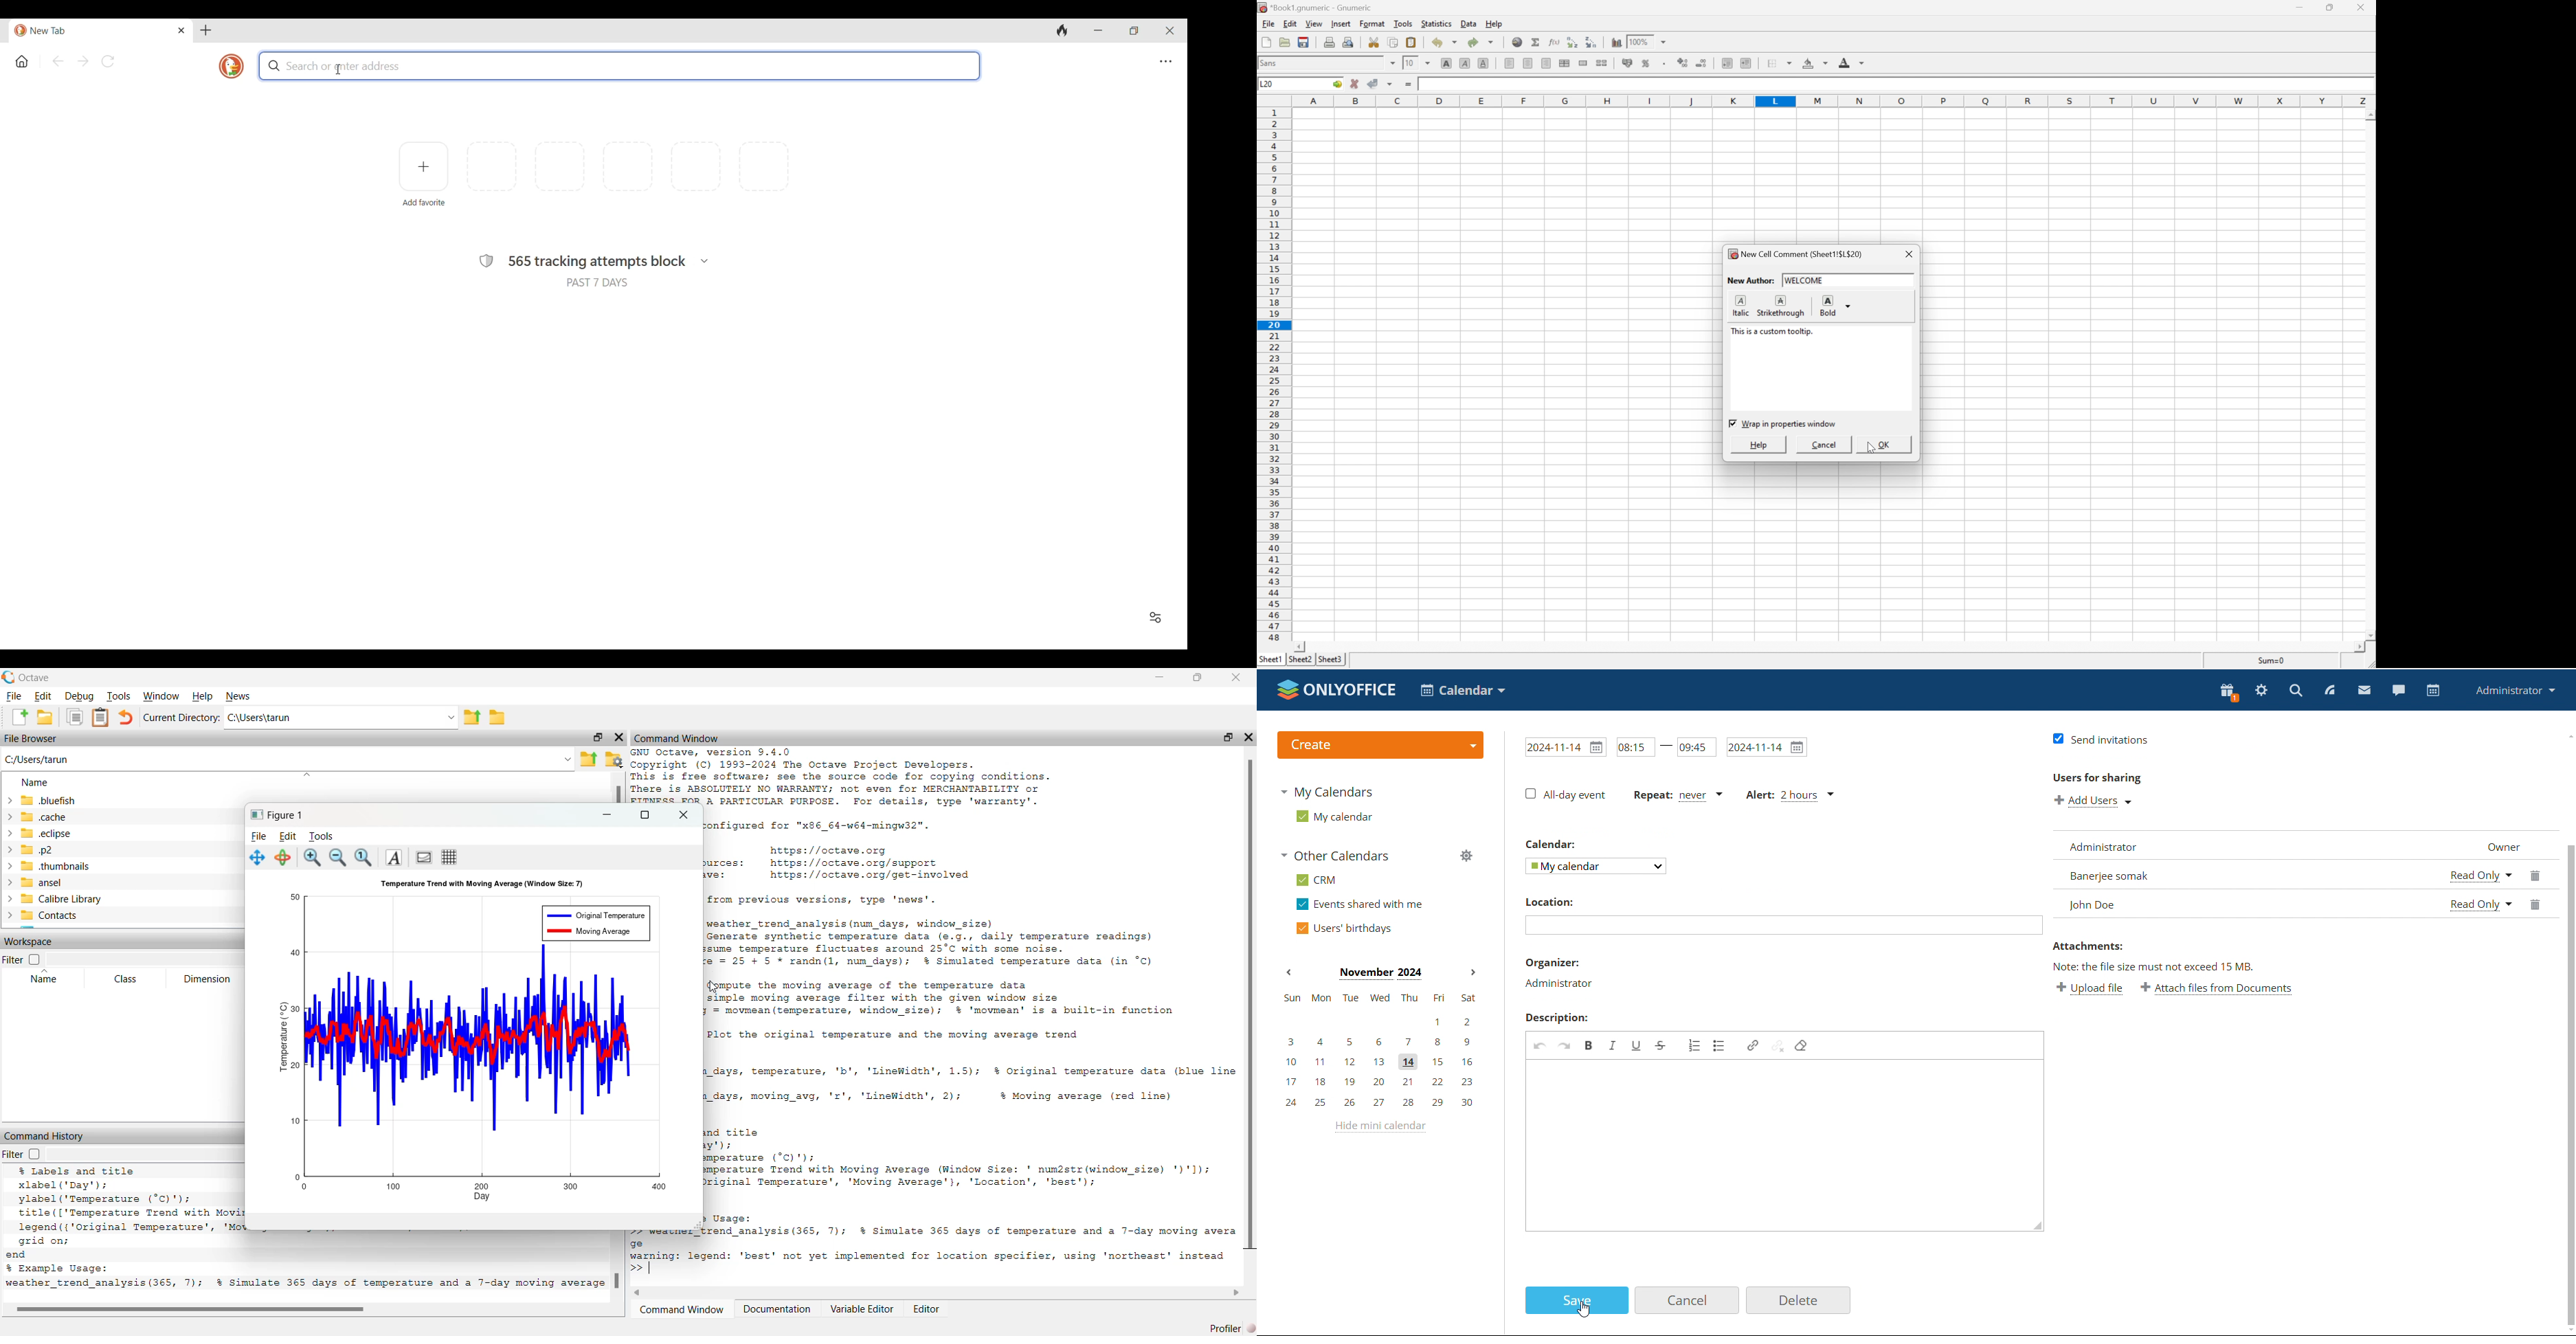 This screenshot has height=1344, width=2576. I want to click on Clear browsing history, so click(1062, 30).